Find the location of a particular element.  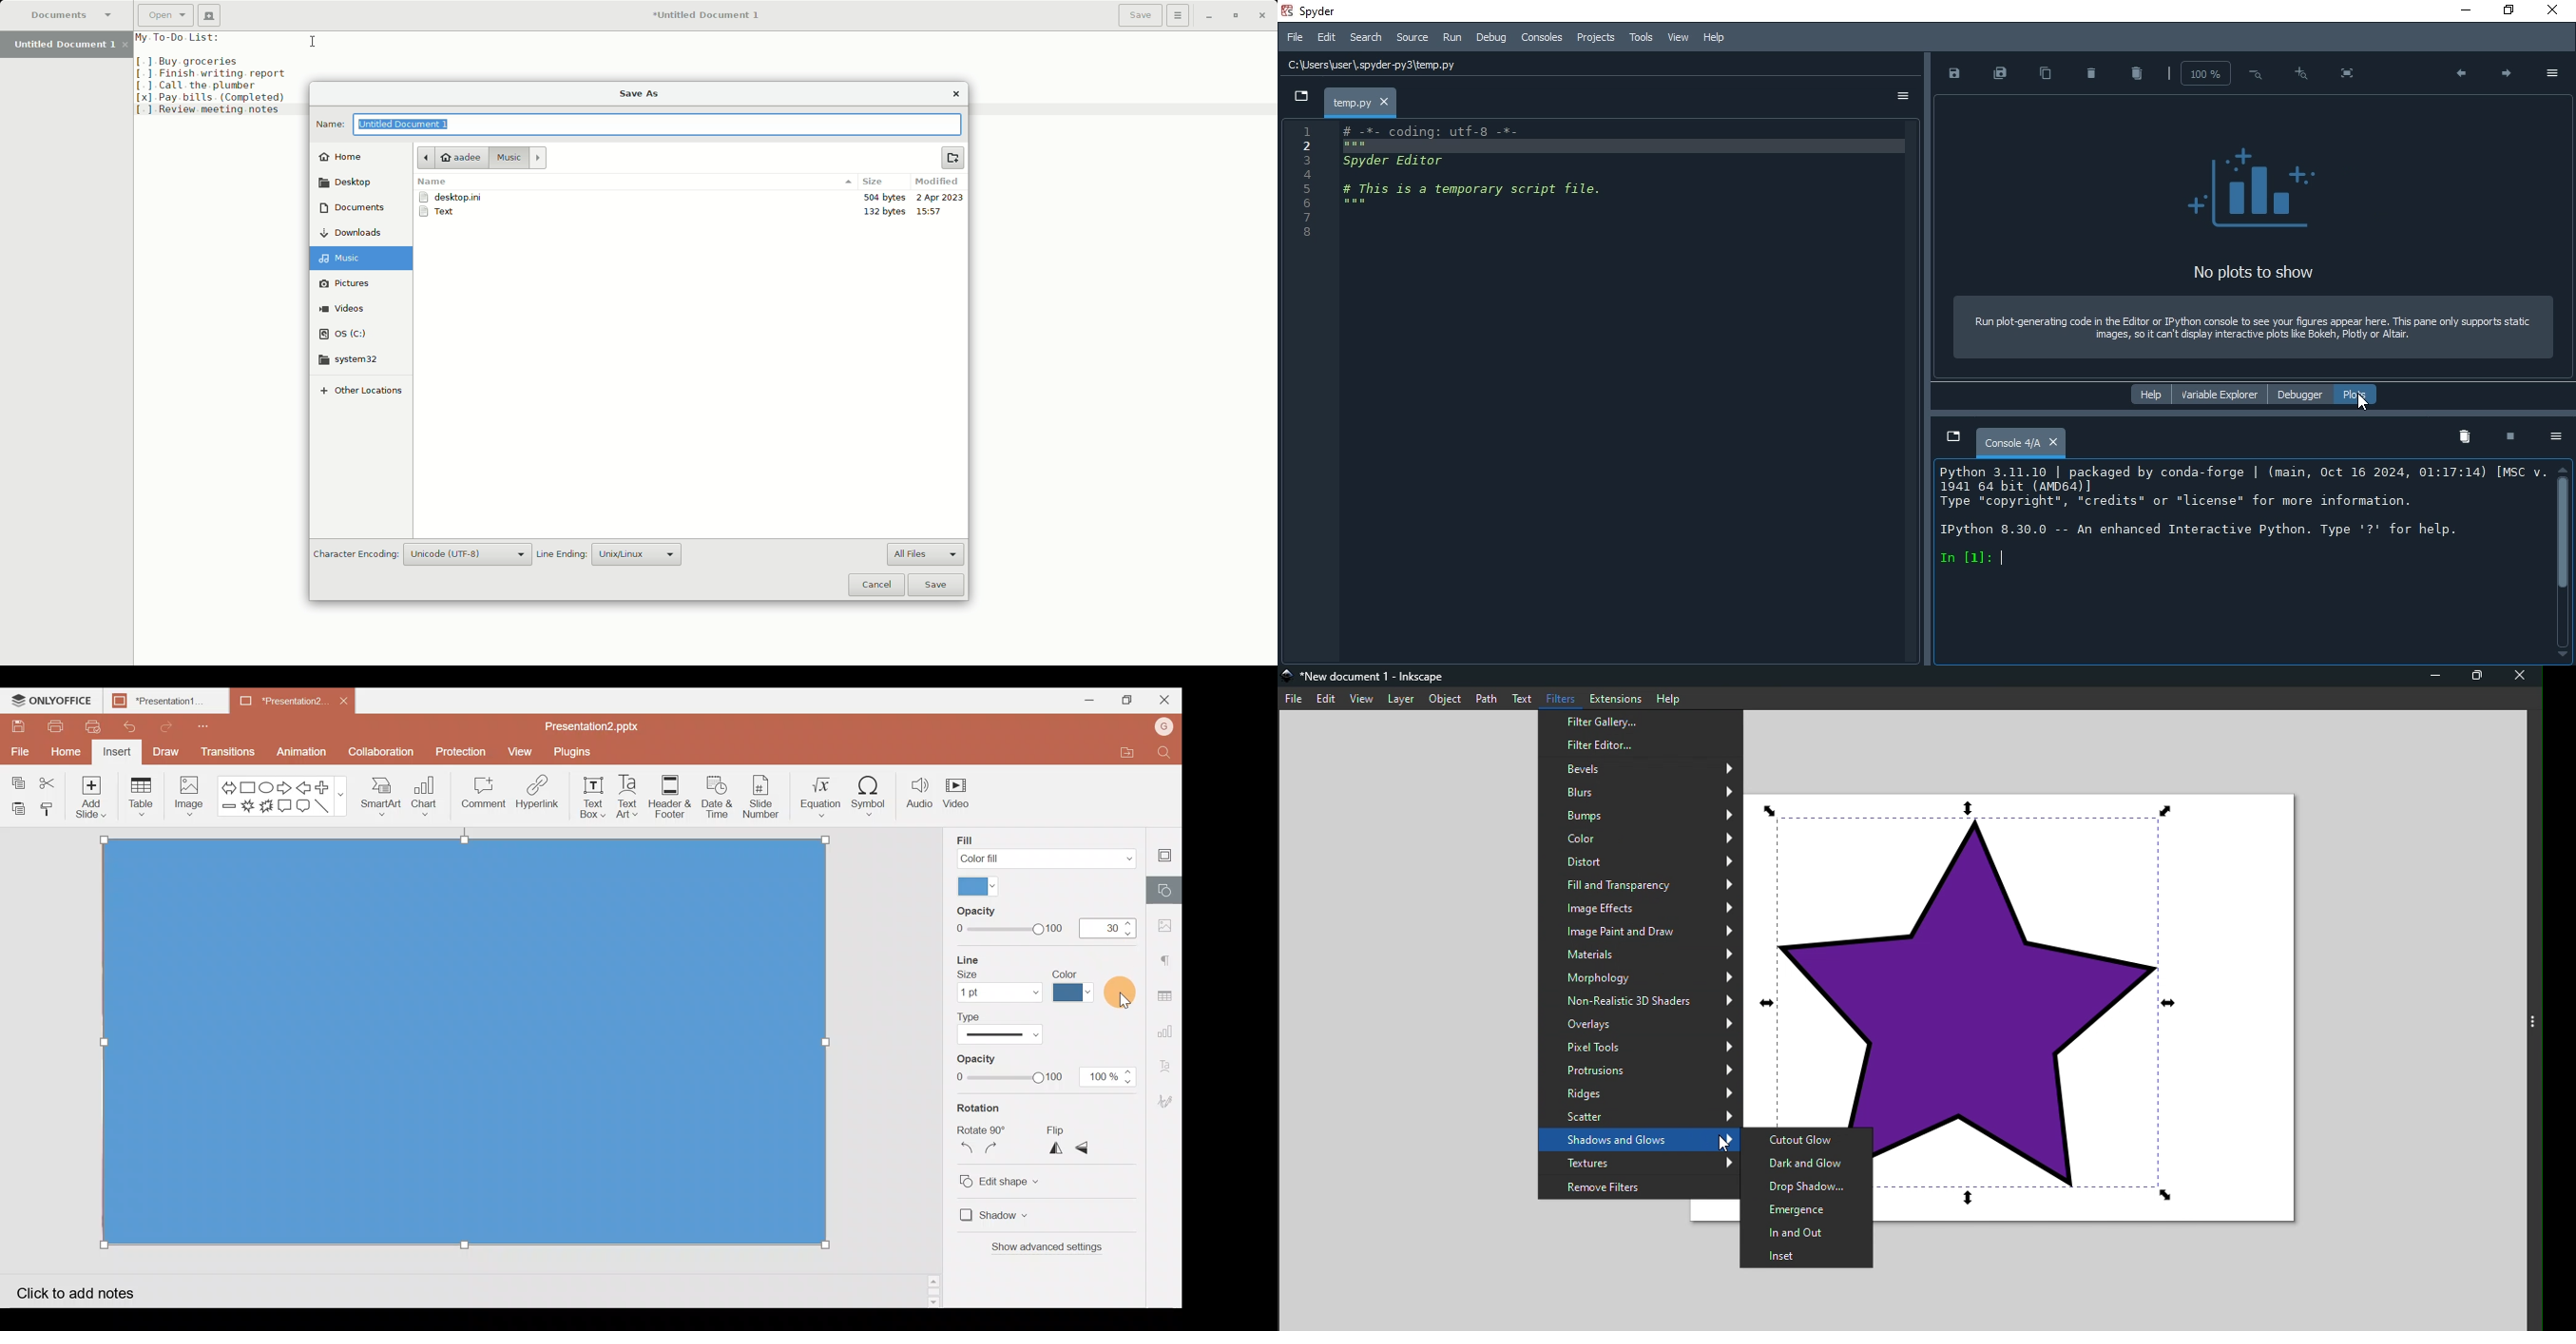

Help is located at coordinates (1715, 39).